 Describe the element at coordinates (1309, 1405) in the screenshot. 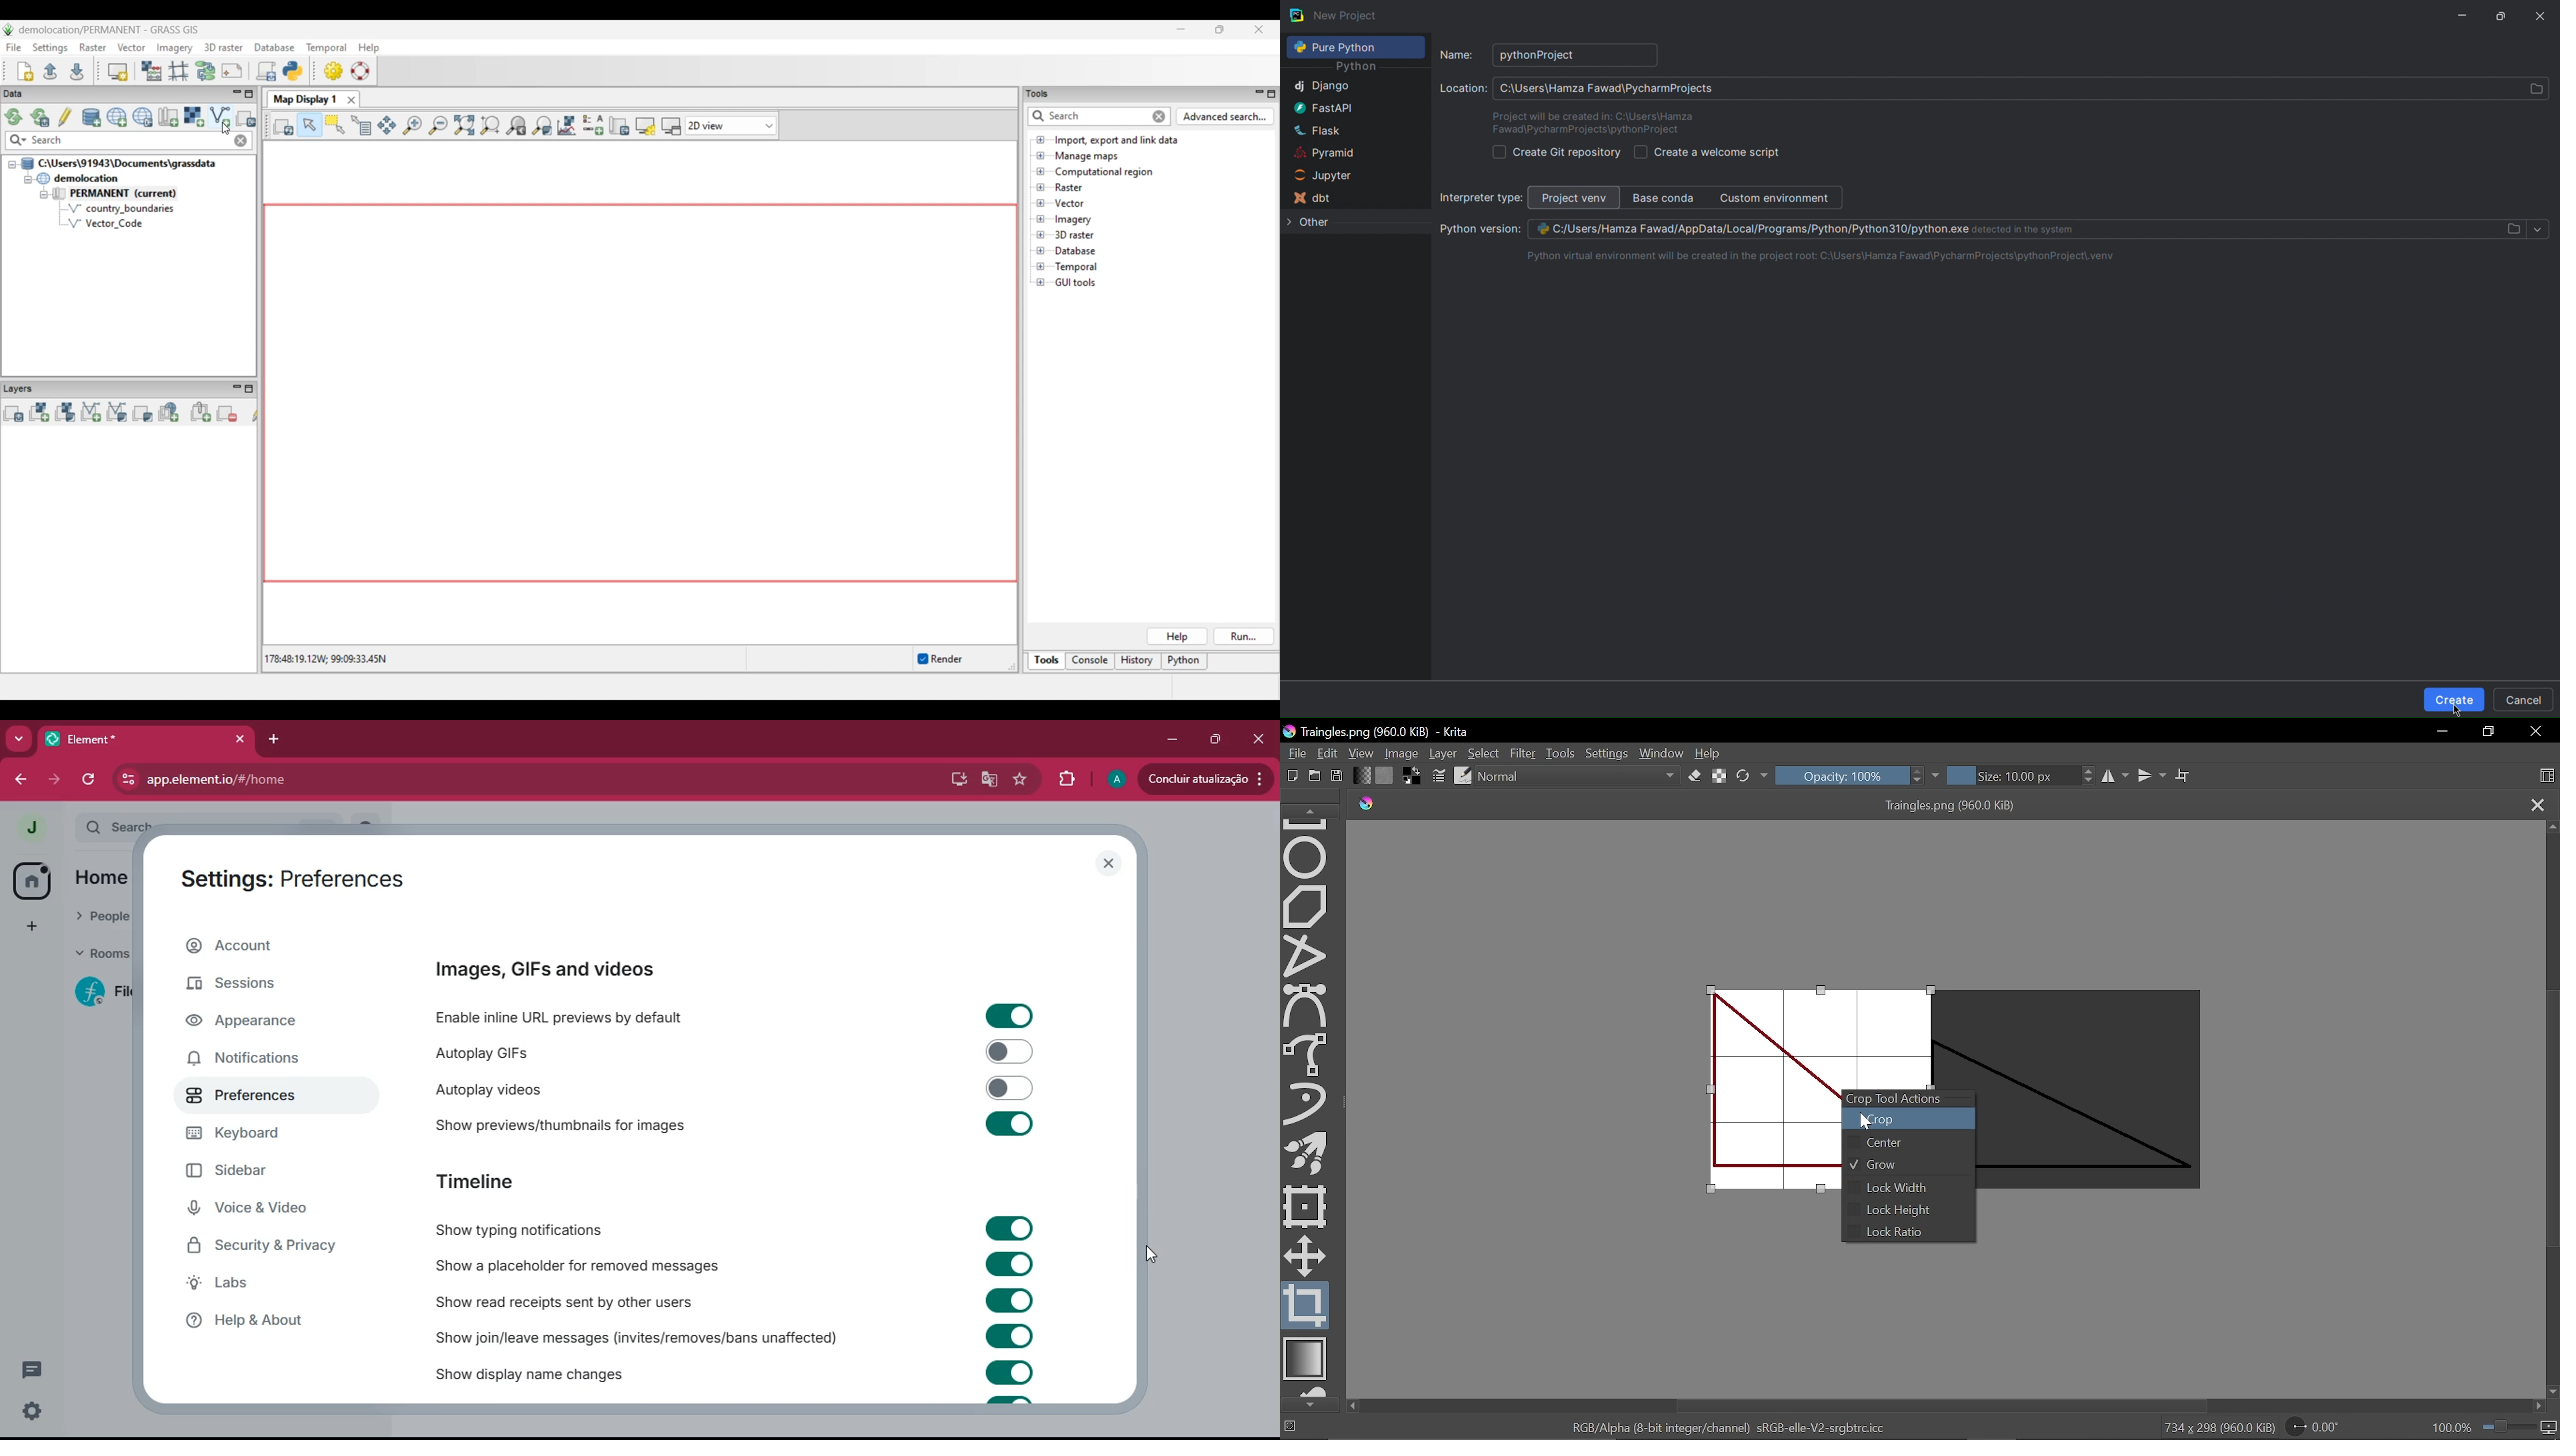

I see `Move down in tools` at that location.